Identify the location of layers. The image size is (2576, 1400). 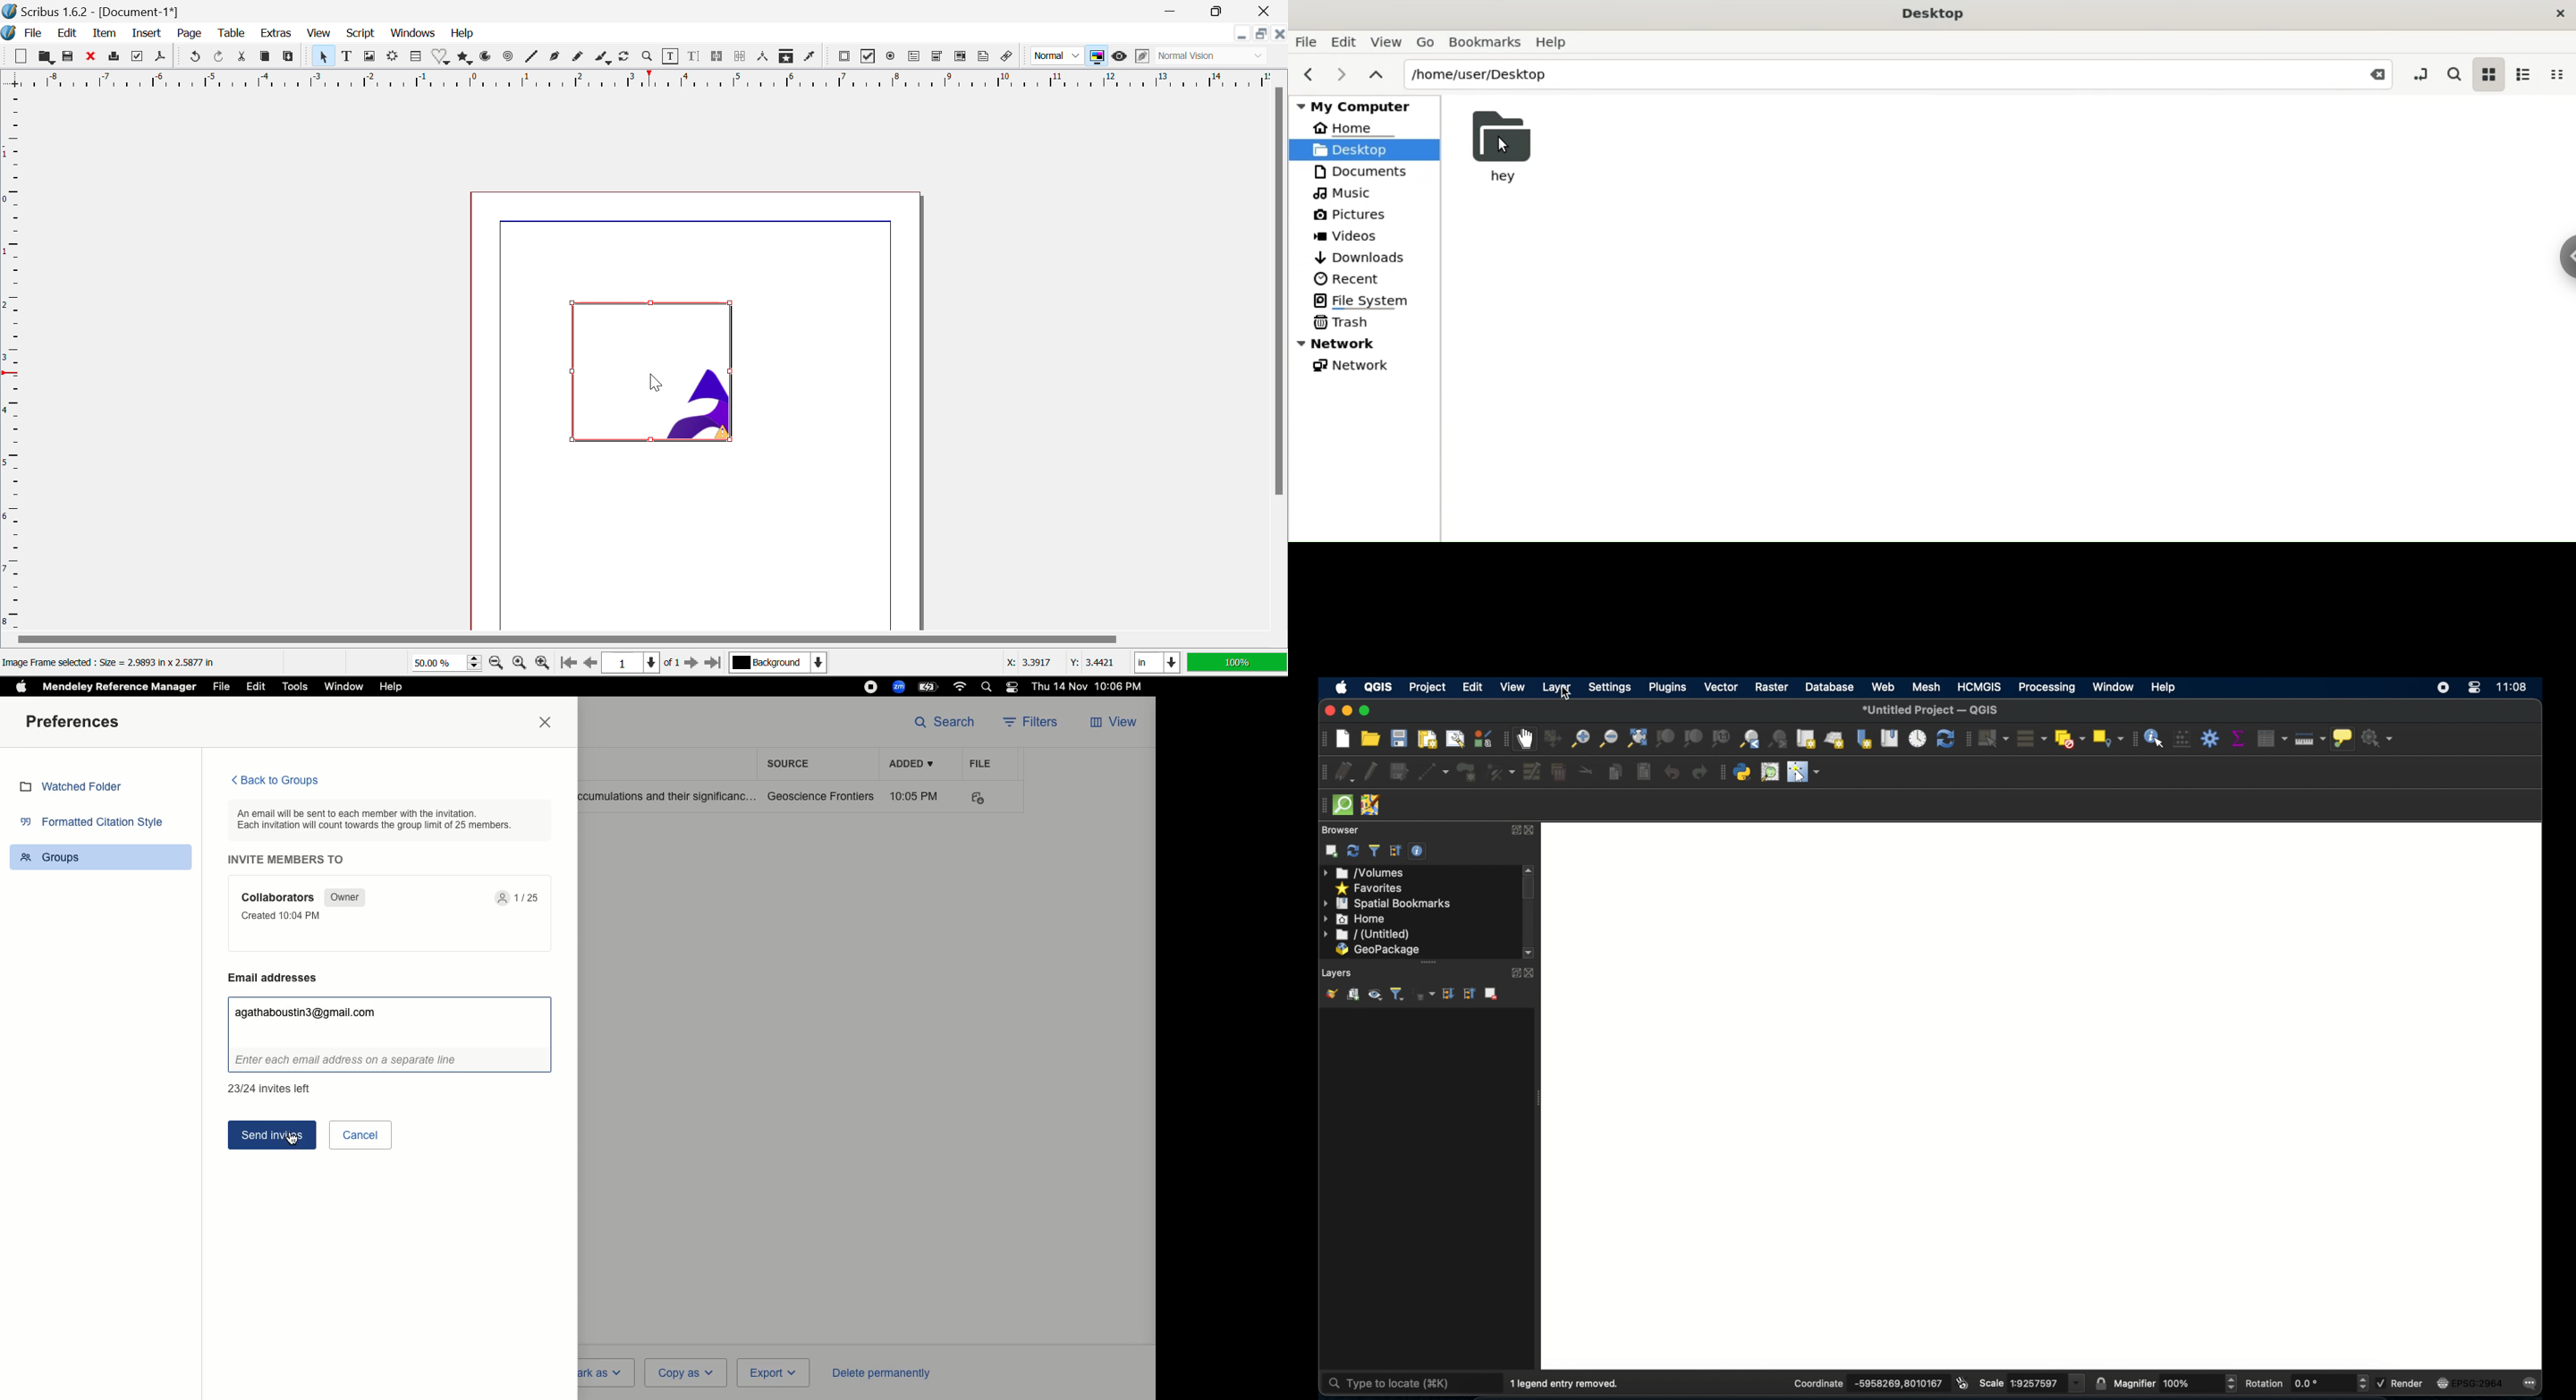
(1338, 972).